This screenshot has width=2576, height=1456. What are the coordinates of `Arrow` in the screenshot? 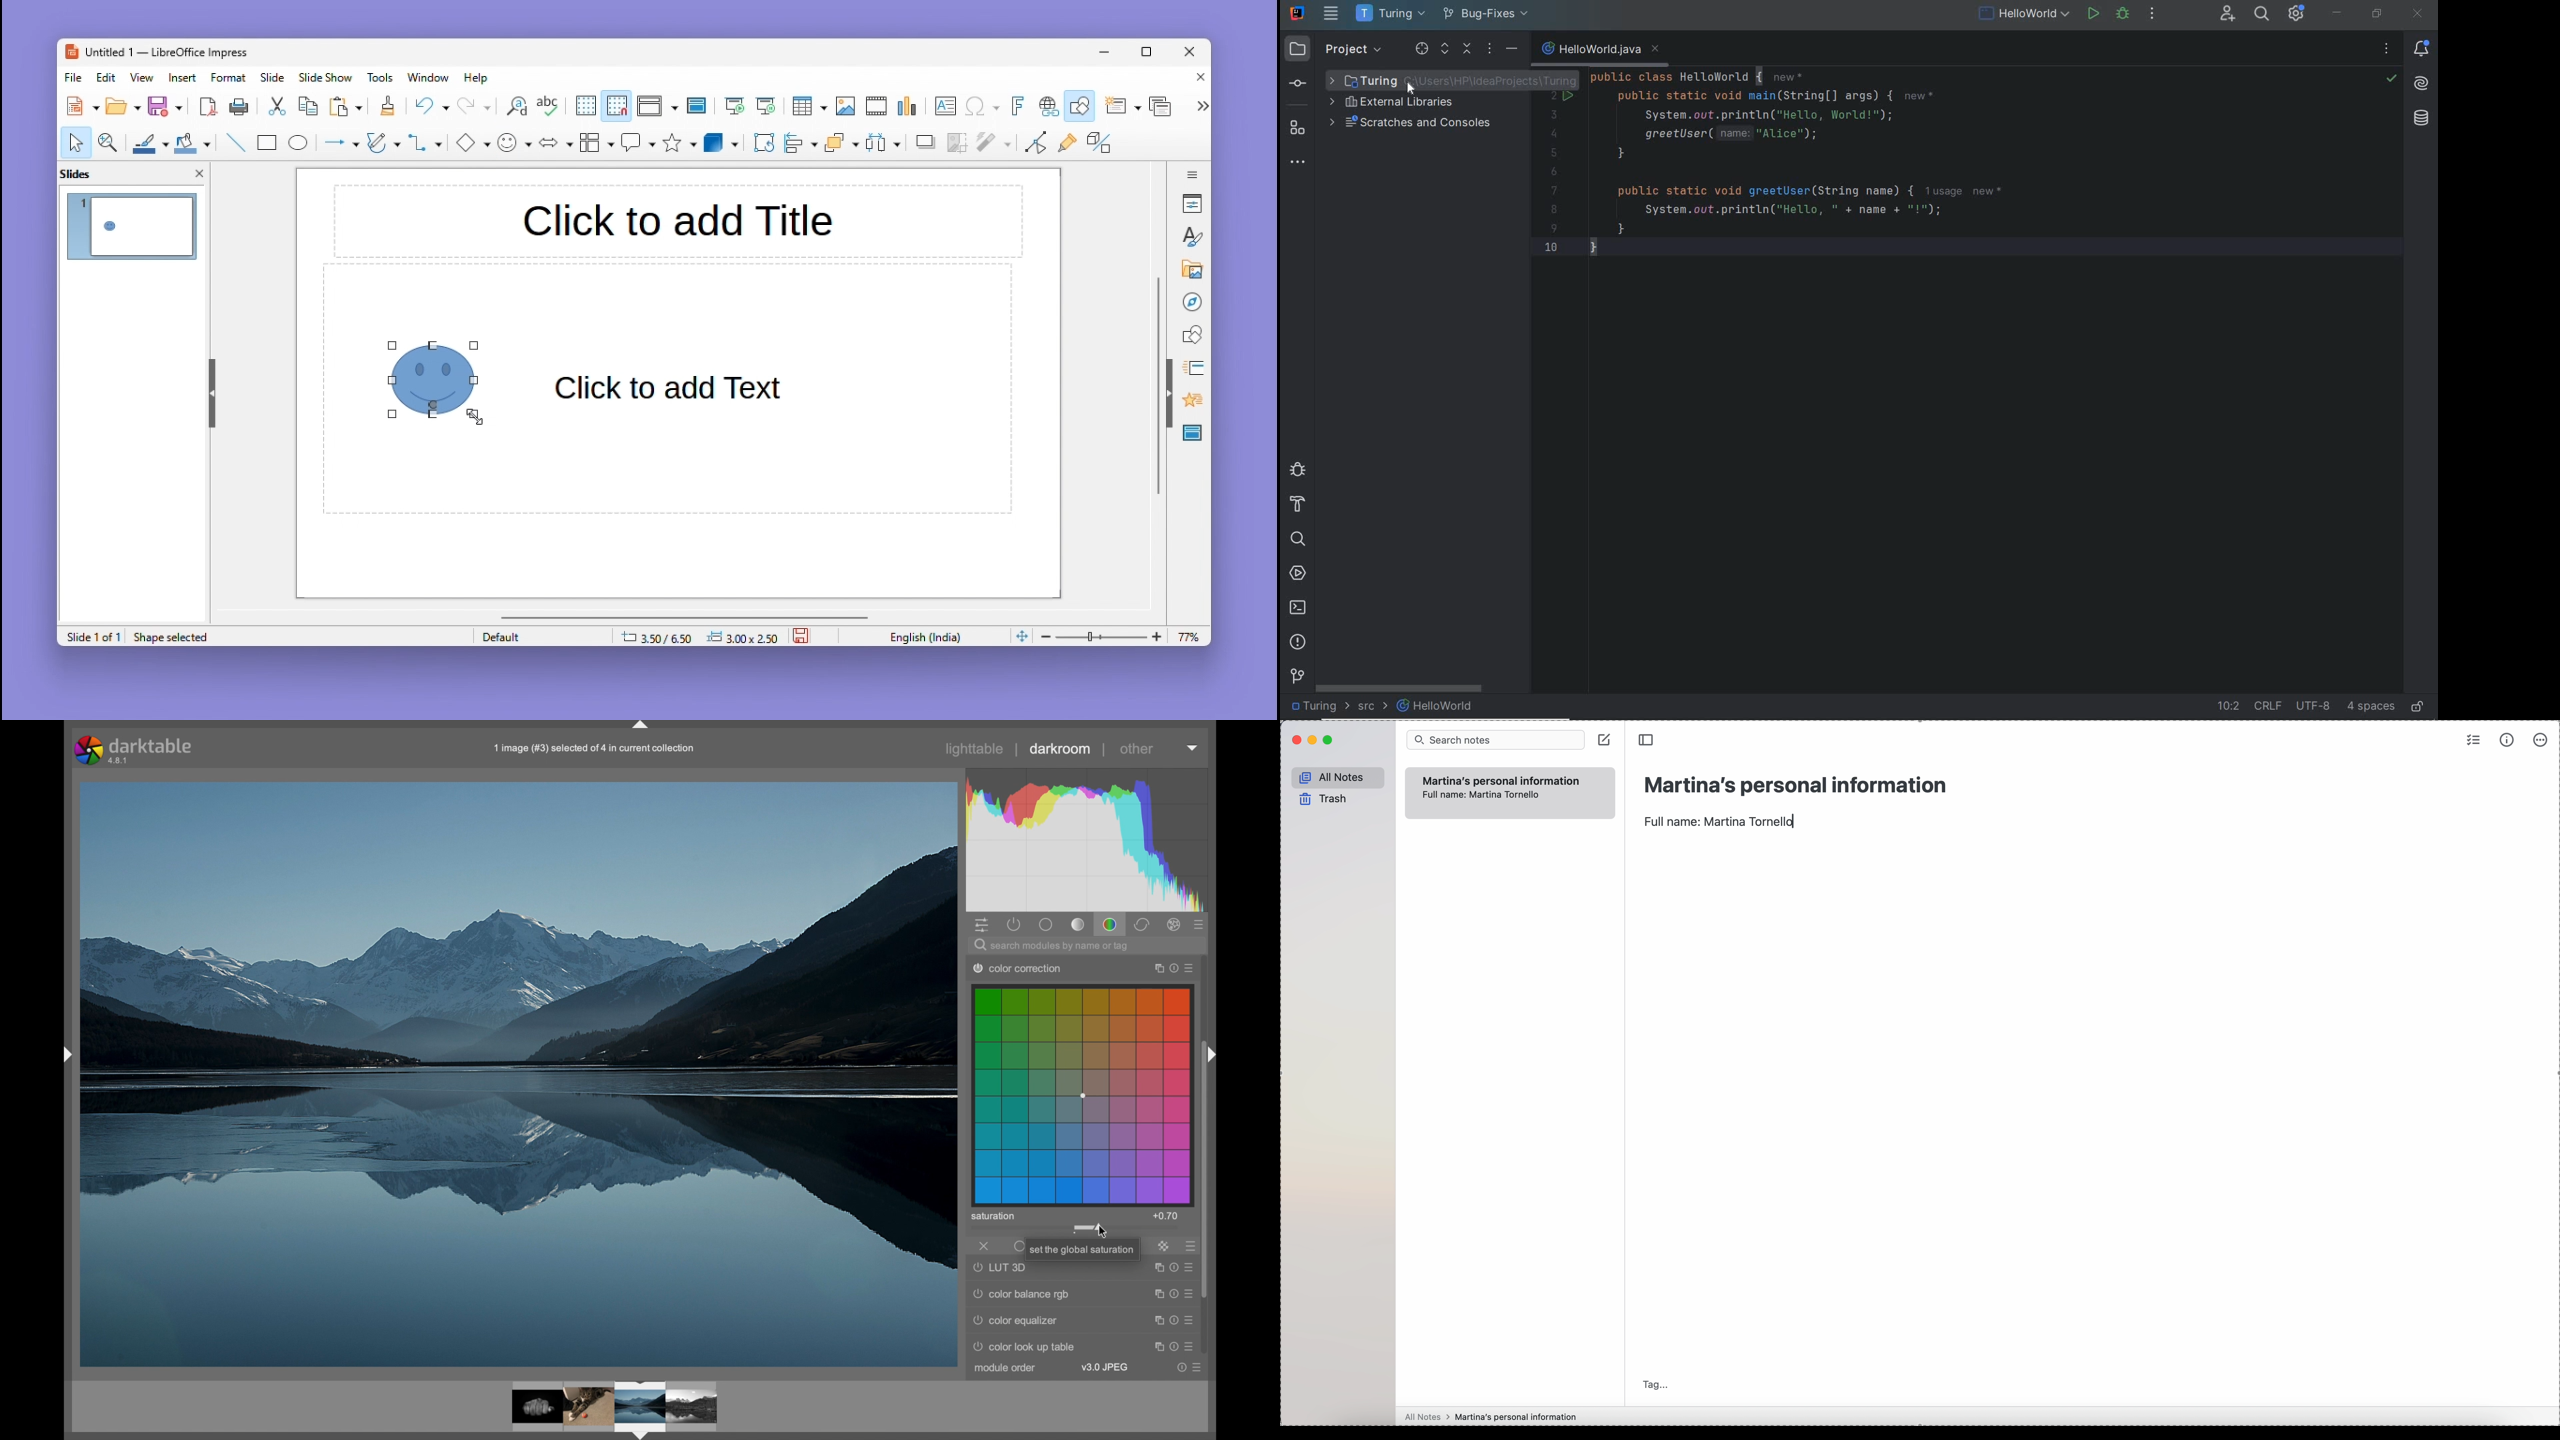 It's located at (339, 143).